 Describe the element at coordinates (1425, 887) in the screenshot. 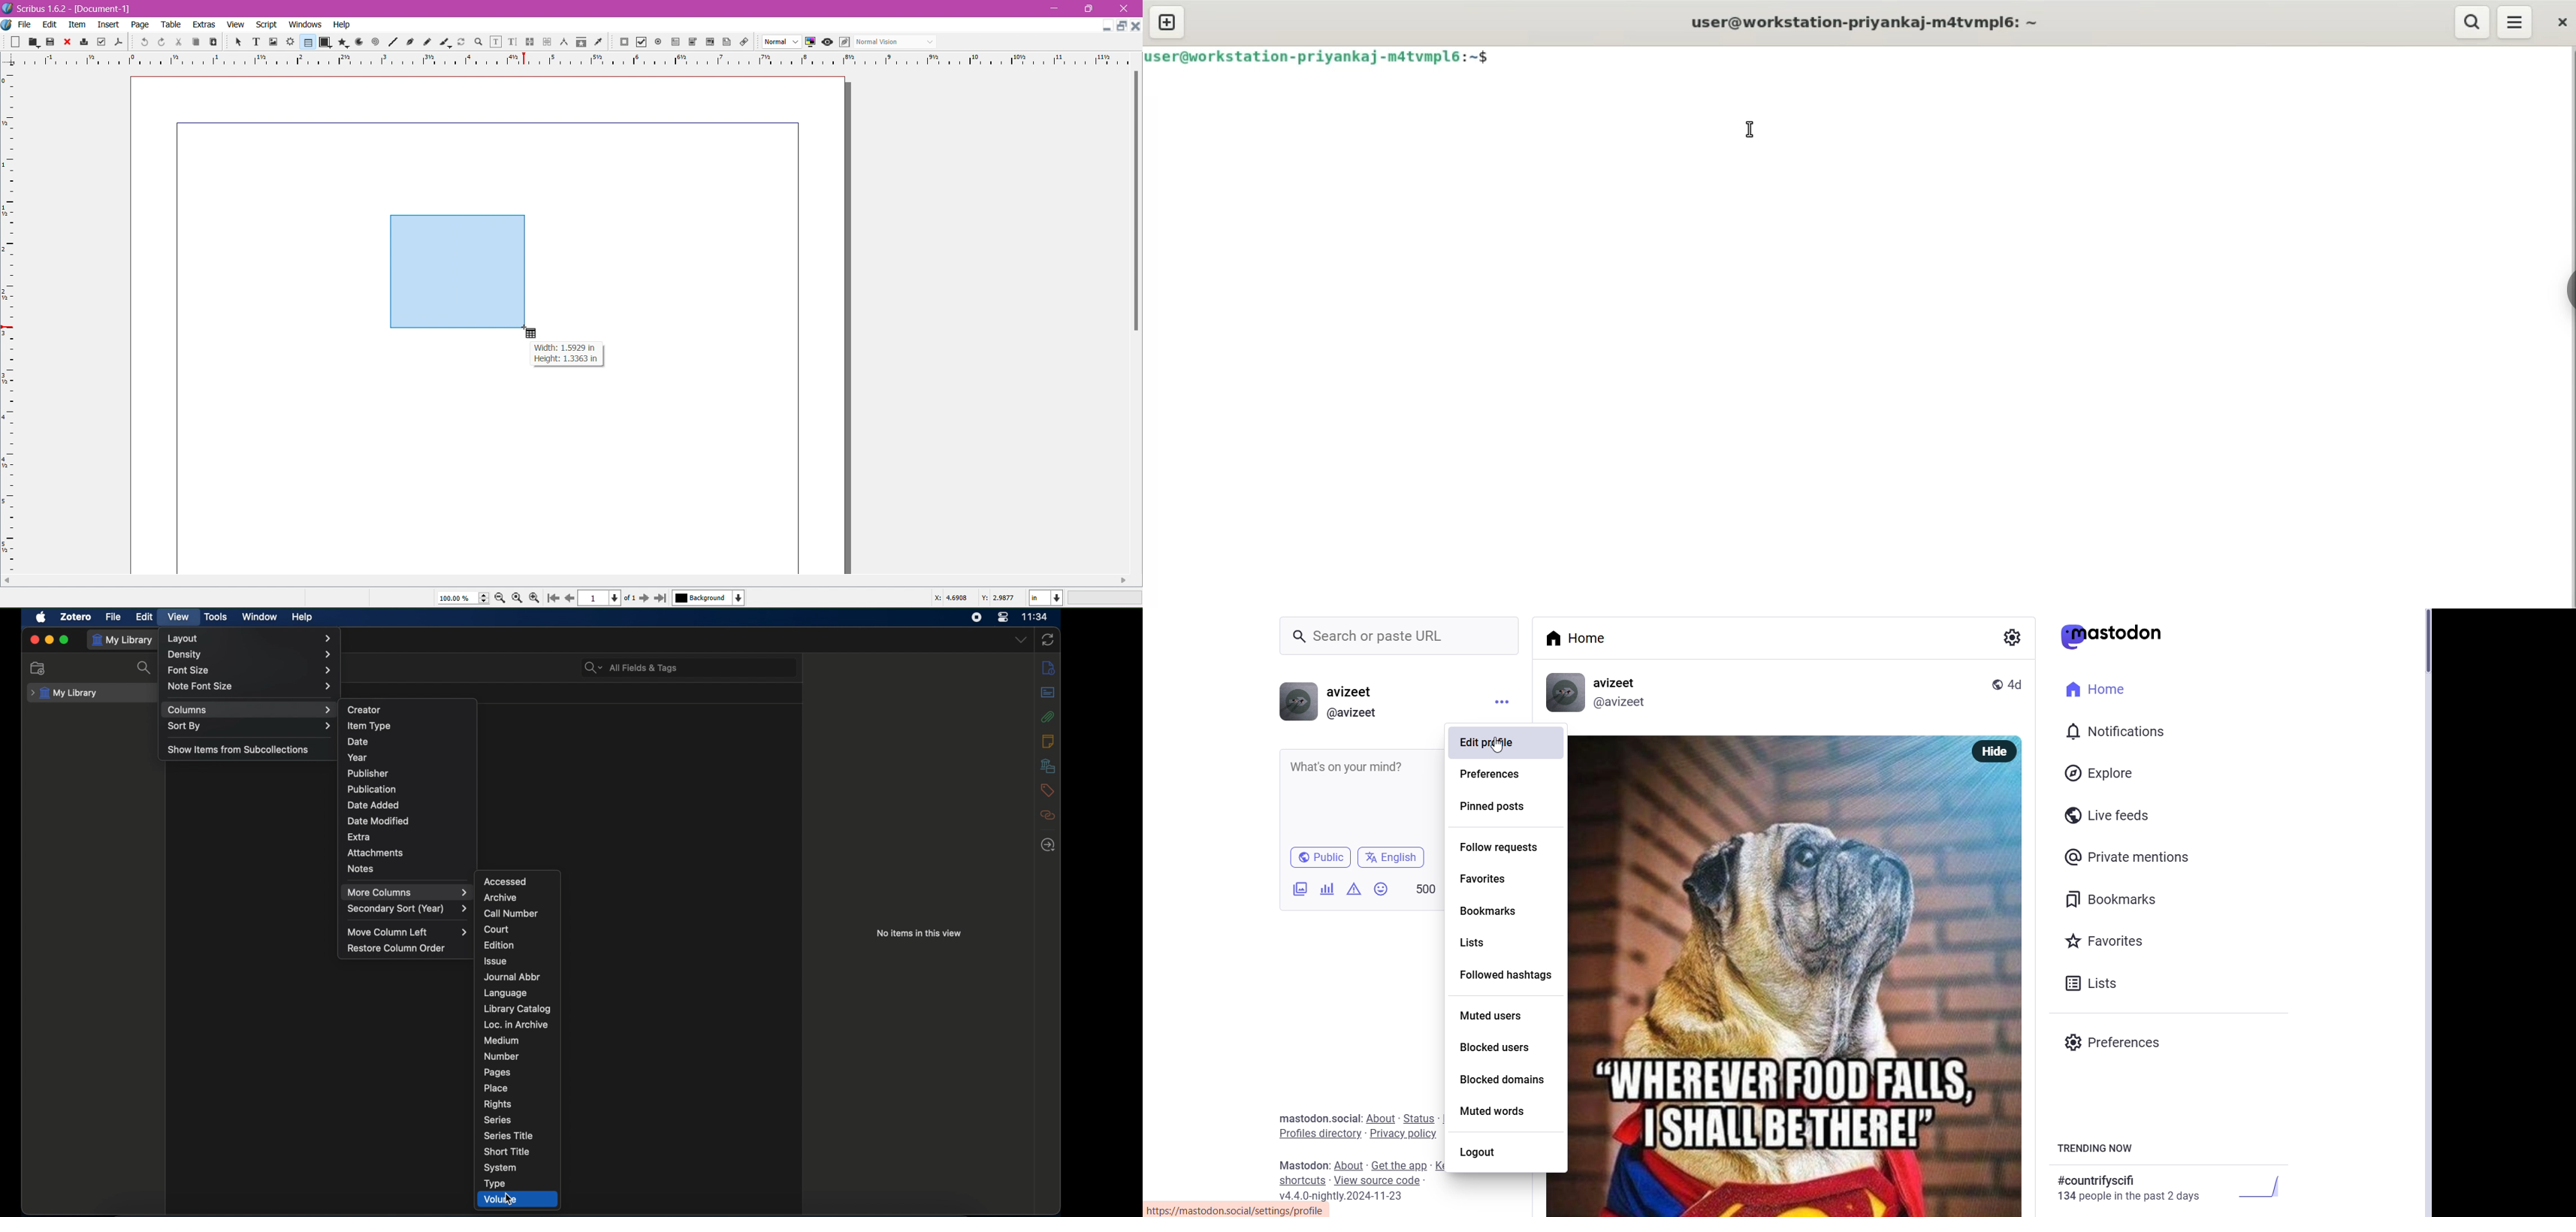

I see `word limit` at that location.